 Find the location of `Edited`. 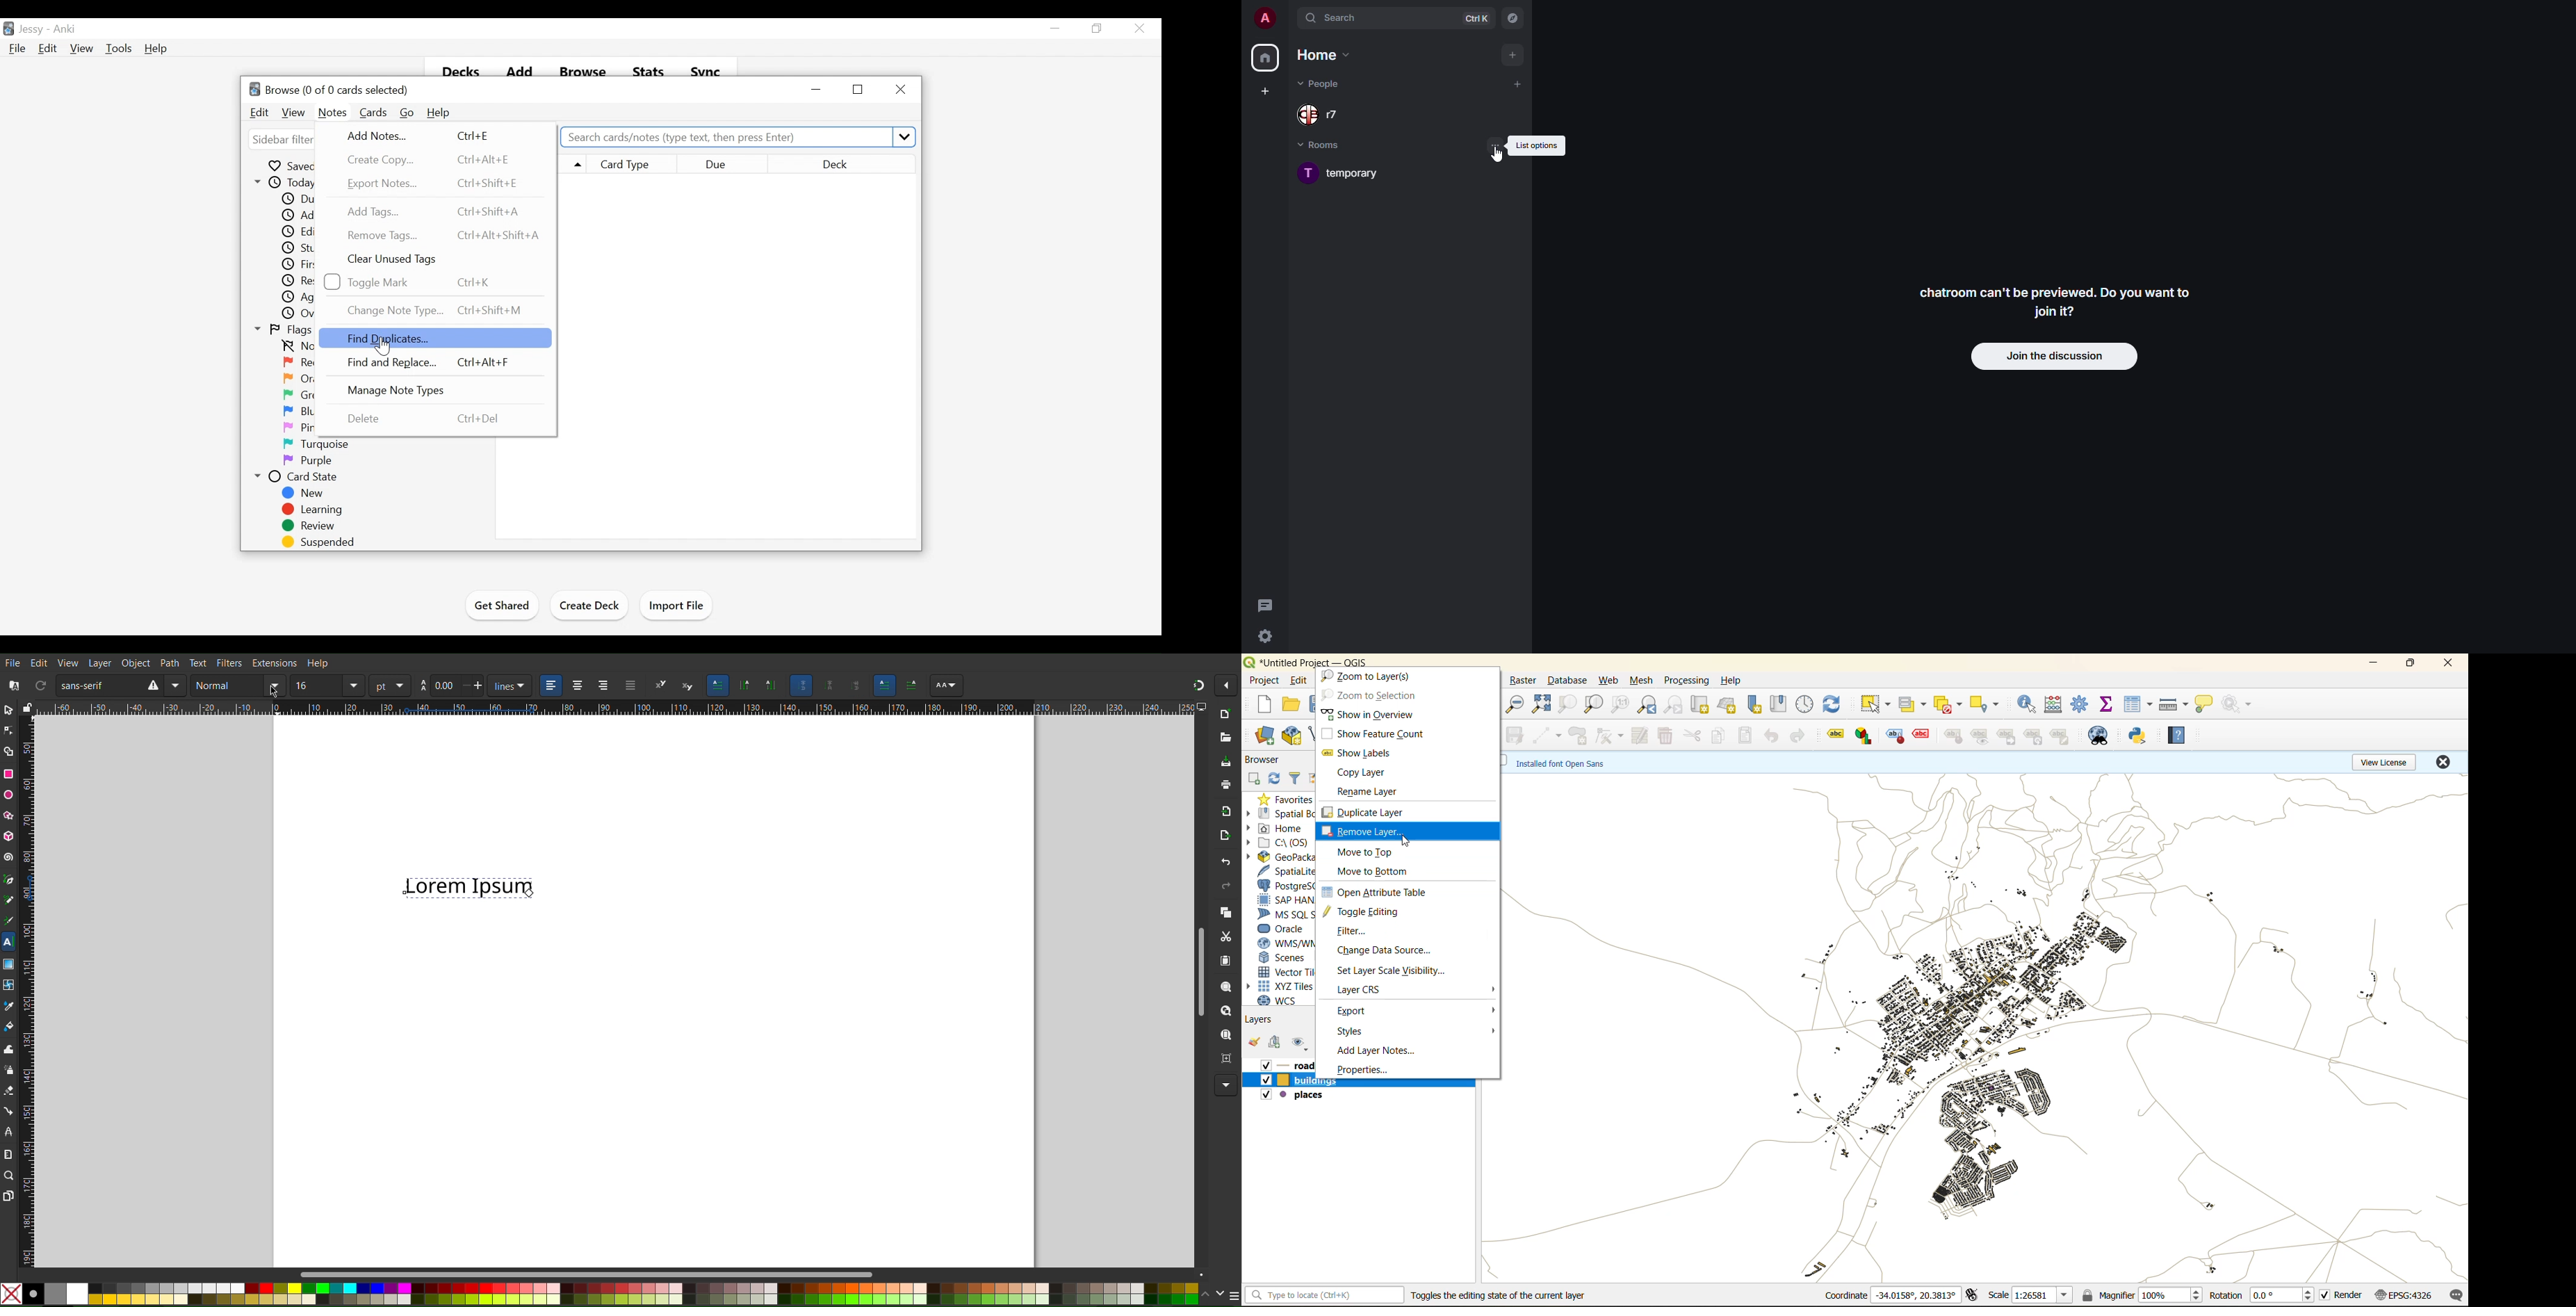

Edited is located at coordinates (307, 232).